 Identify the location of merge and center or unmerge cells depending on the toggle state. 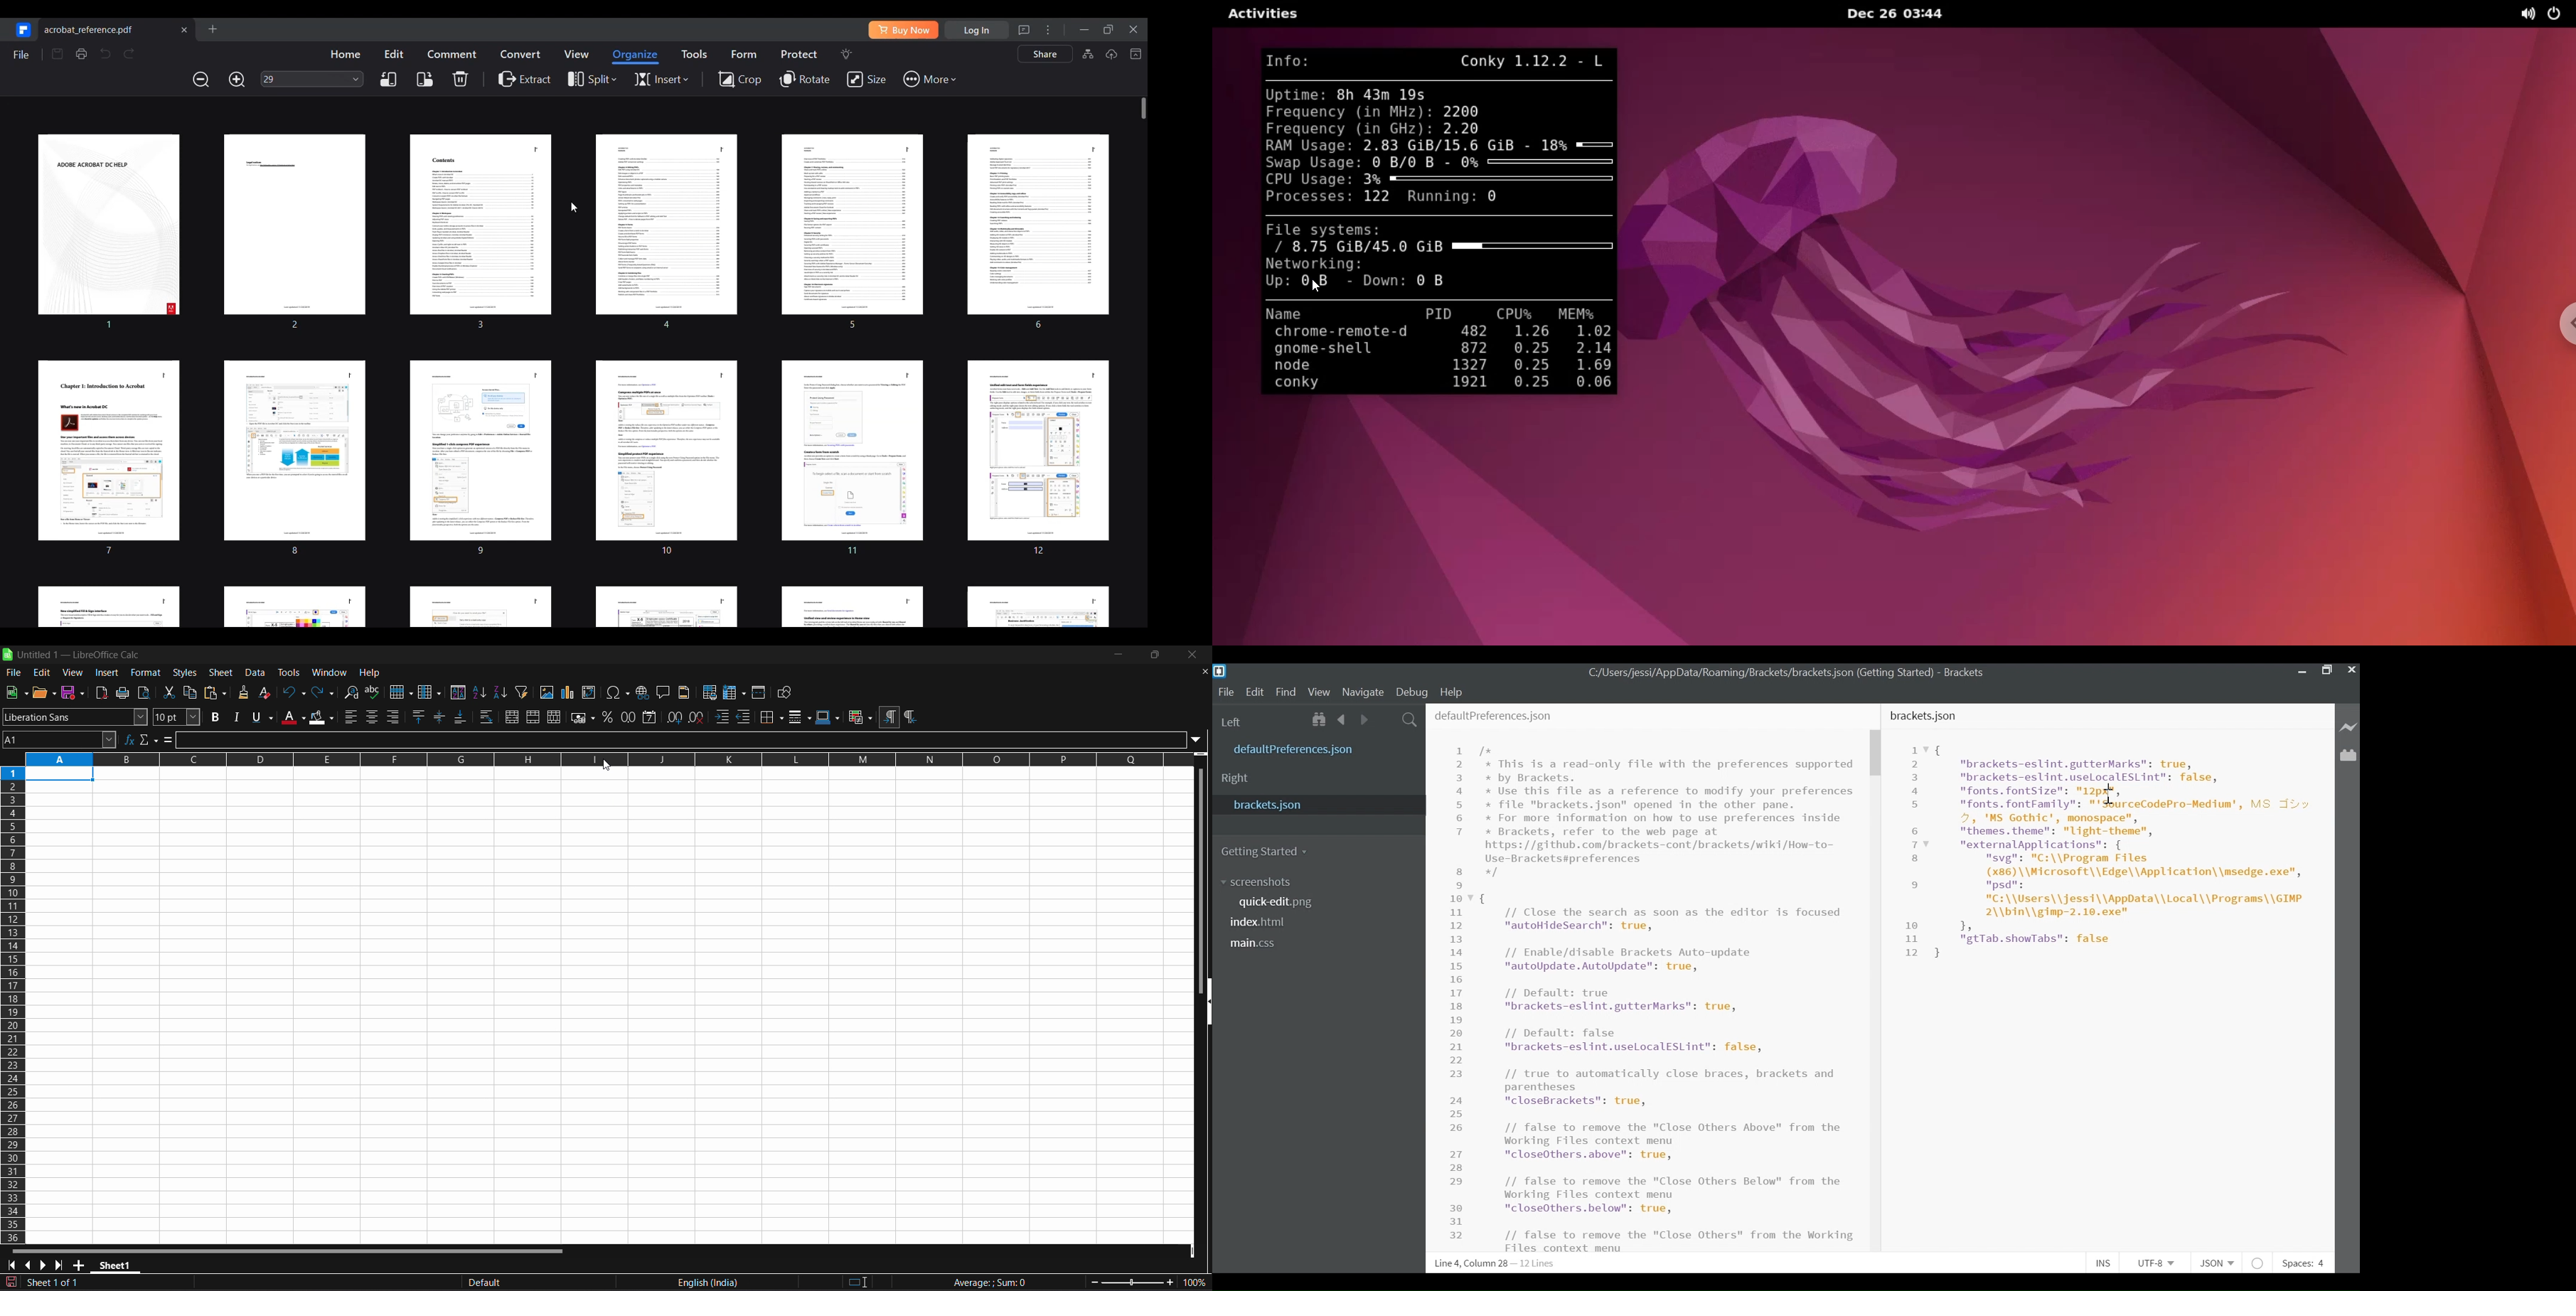
(514, 717).